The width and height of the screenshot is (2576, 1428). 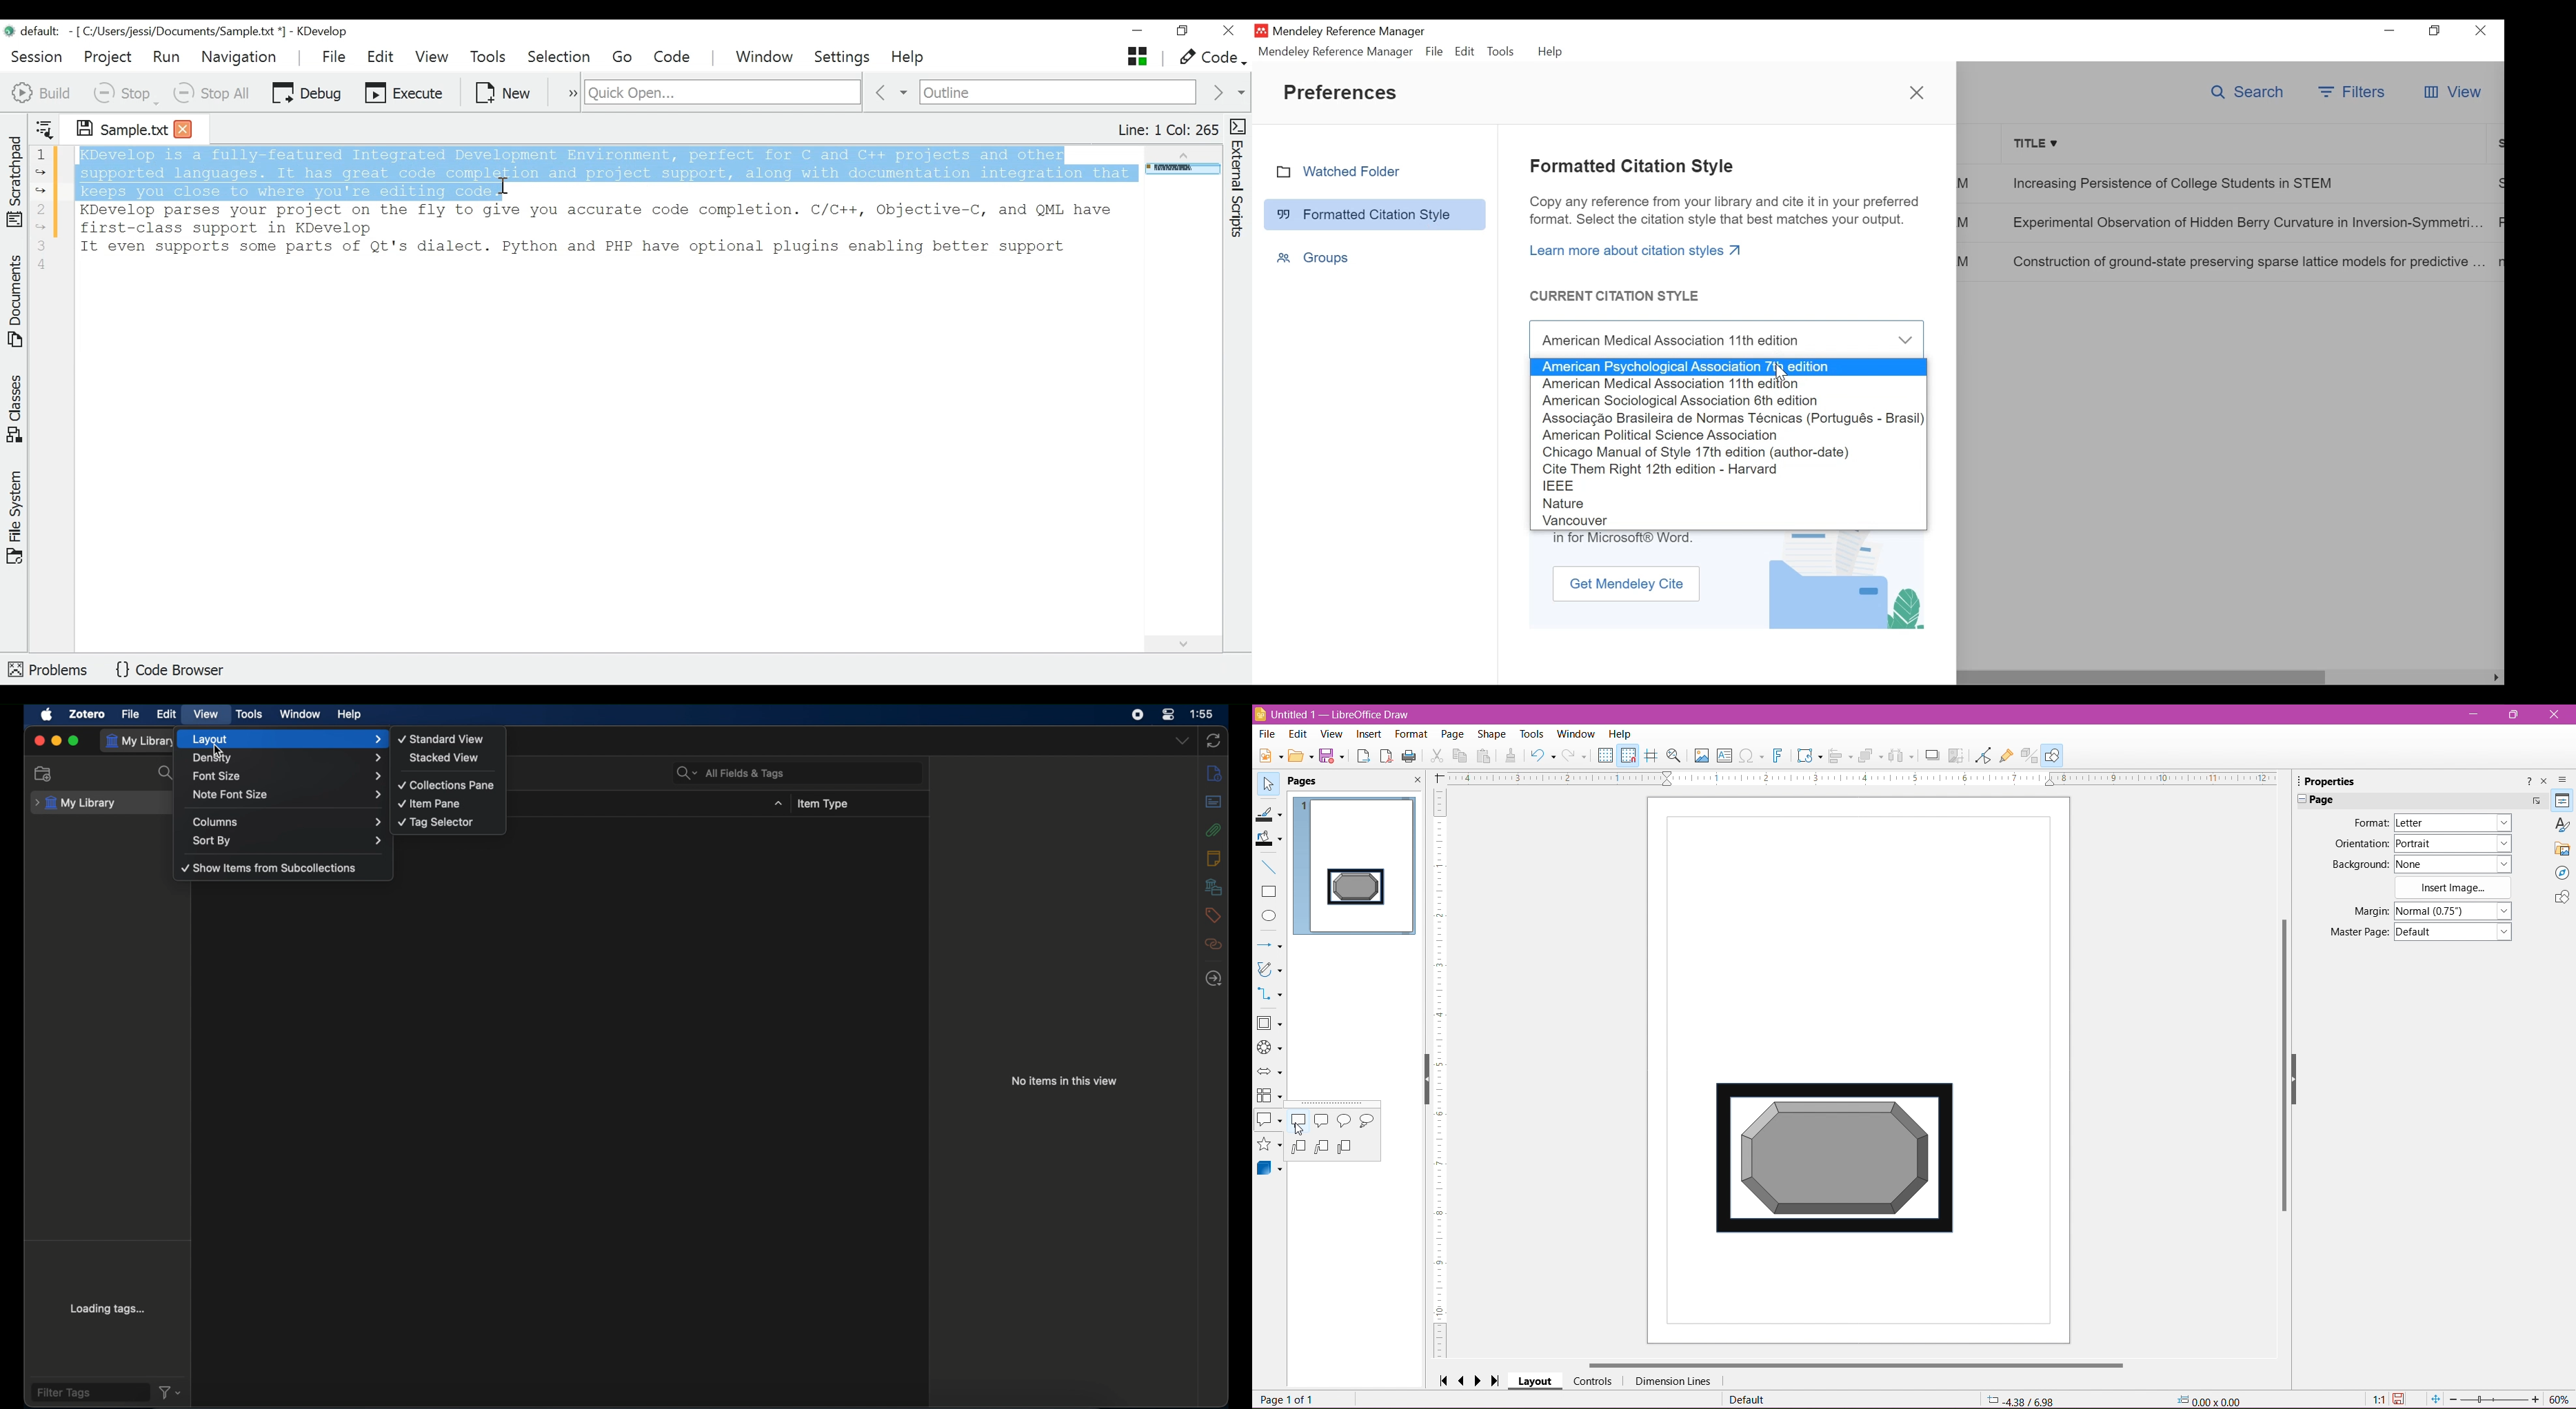 I want to click on Fill Color, so click(x=1271, y=840).